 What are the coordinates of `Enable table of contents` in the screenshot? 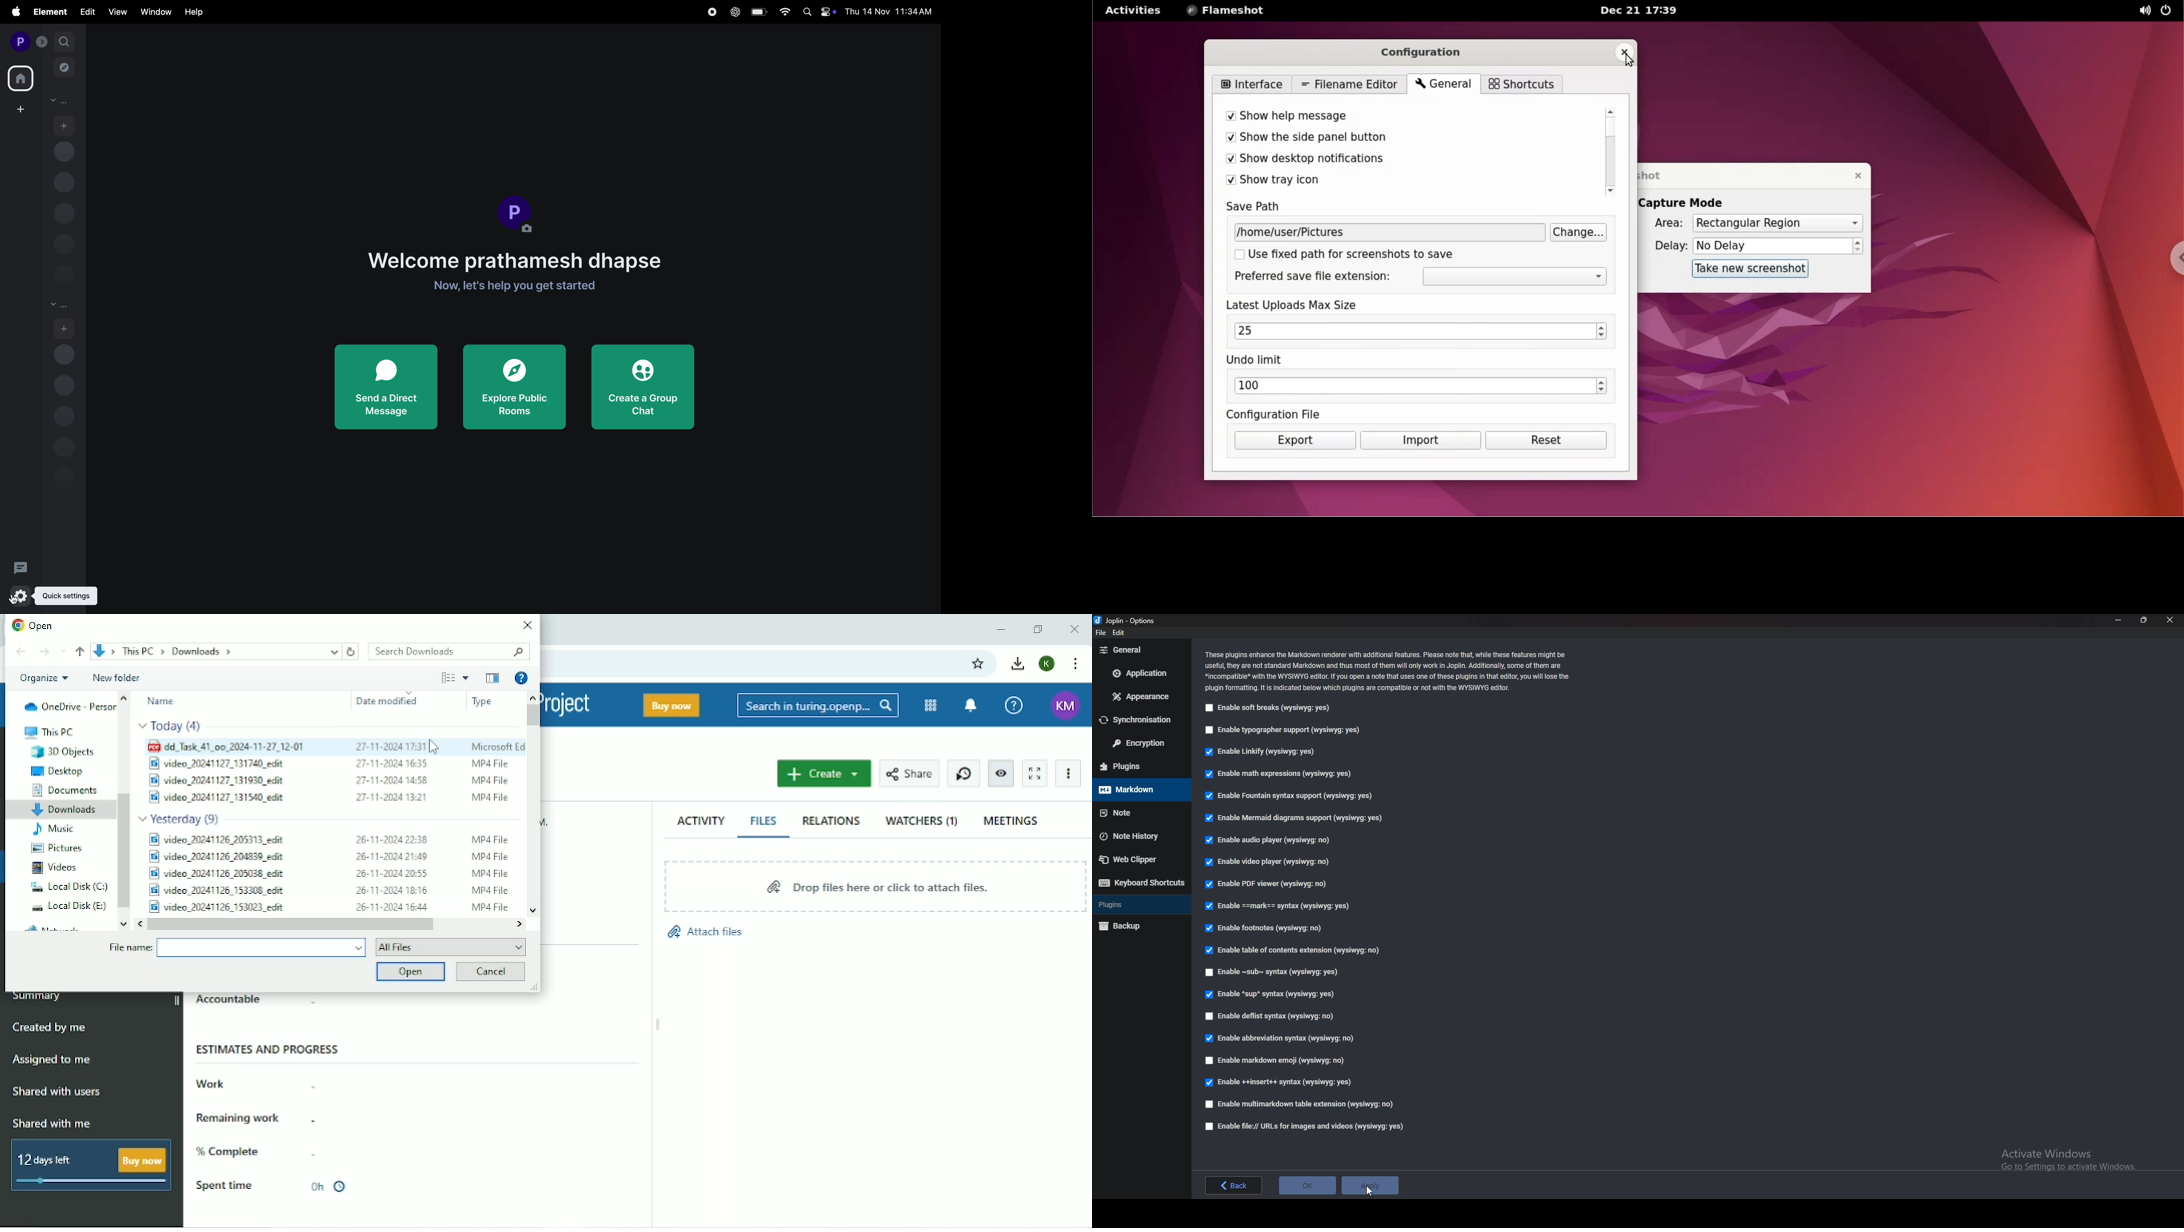 It's located at (1298, 951).